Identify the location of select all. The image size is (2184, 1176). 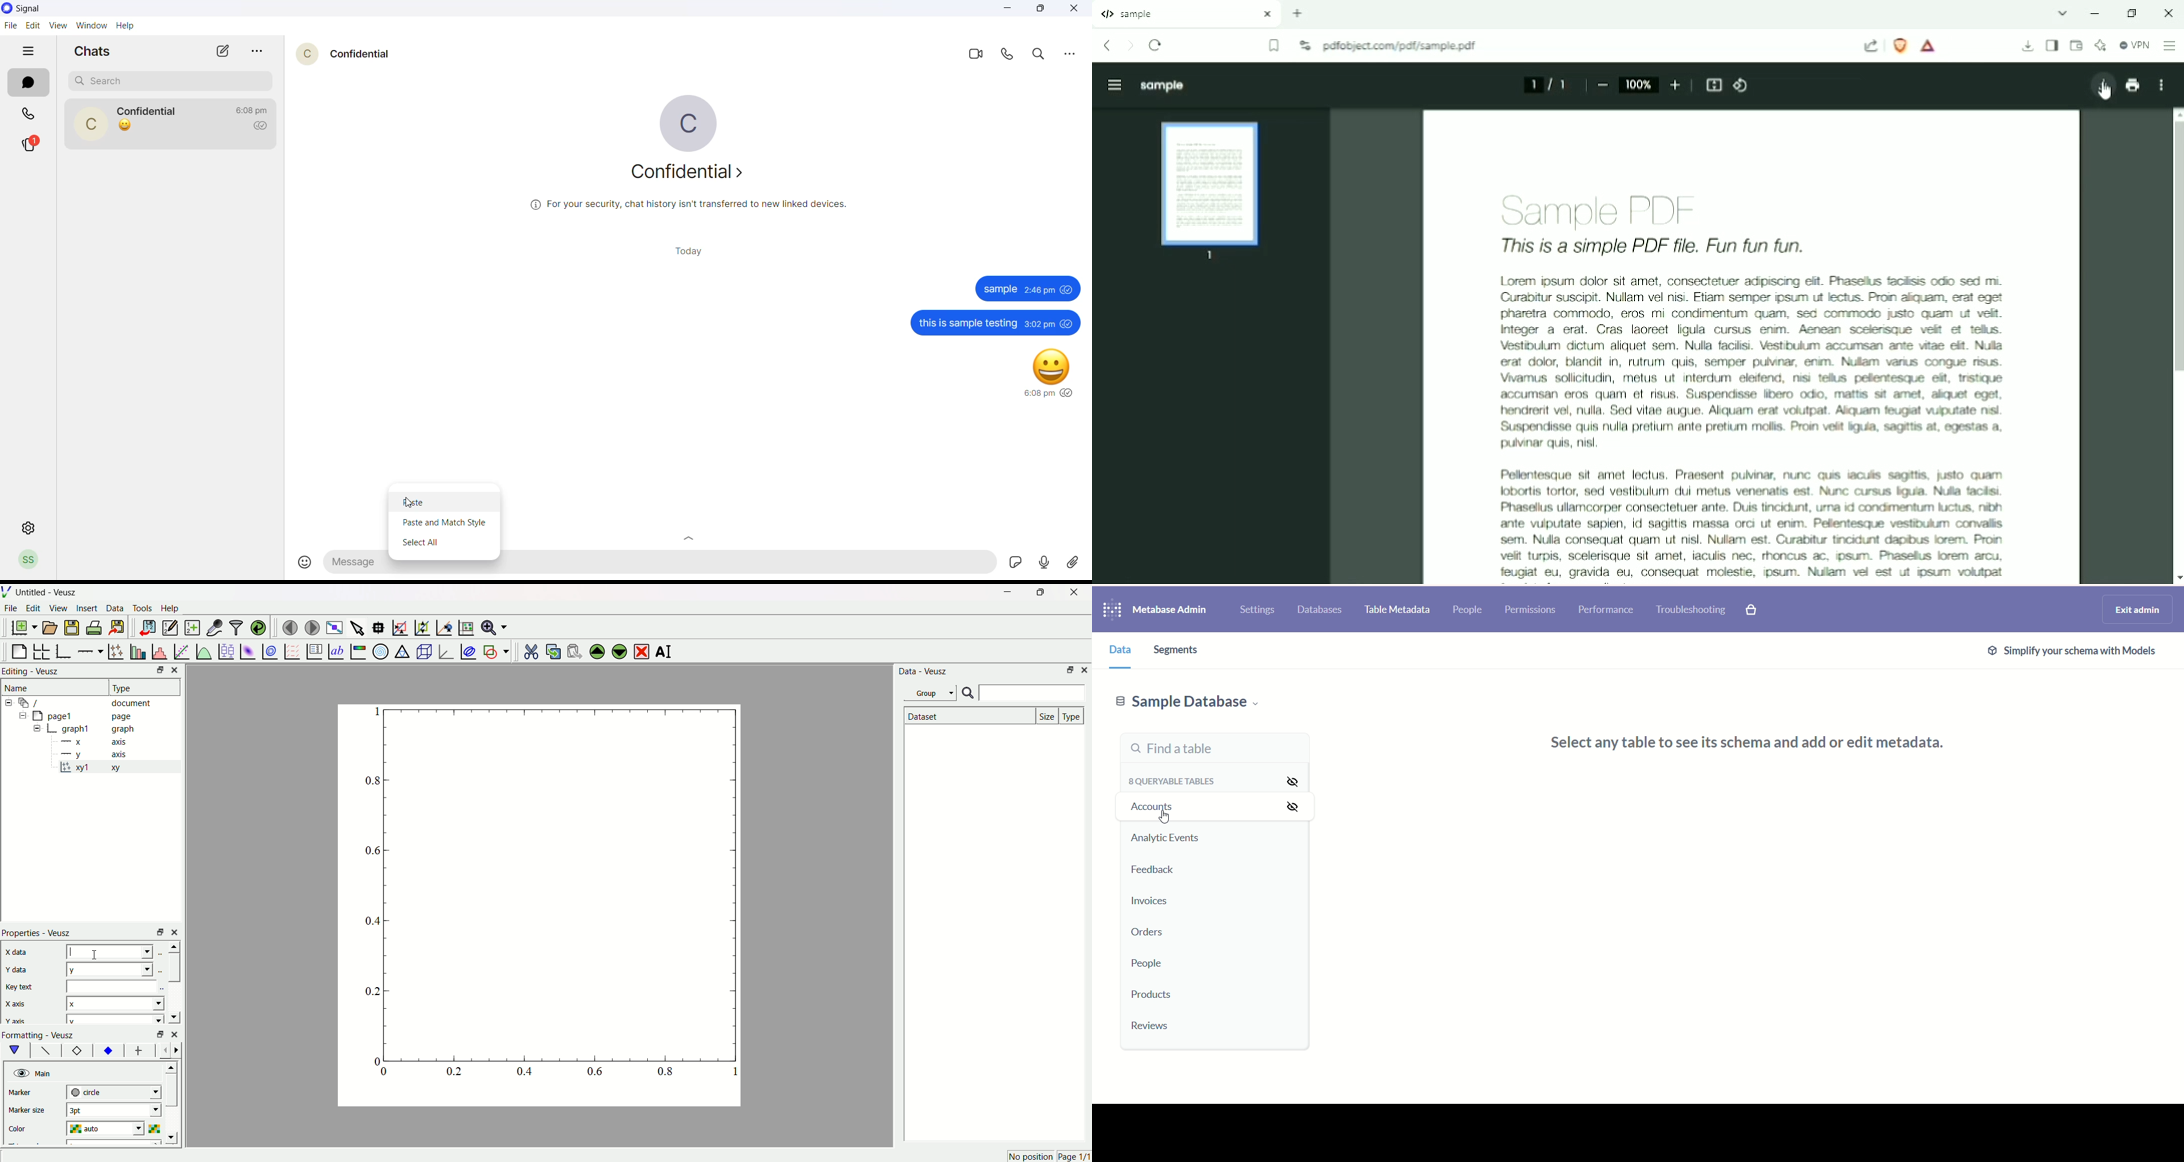
(446, 543).